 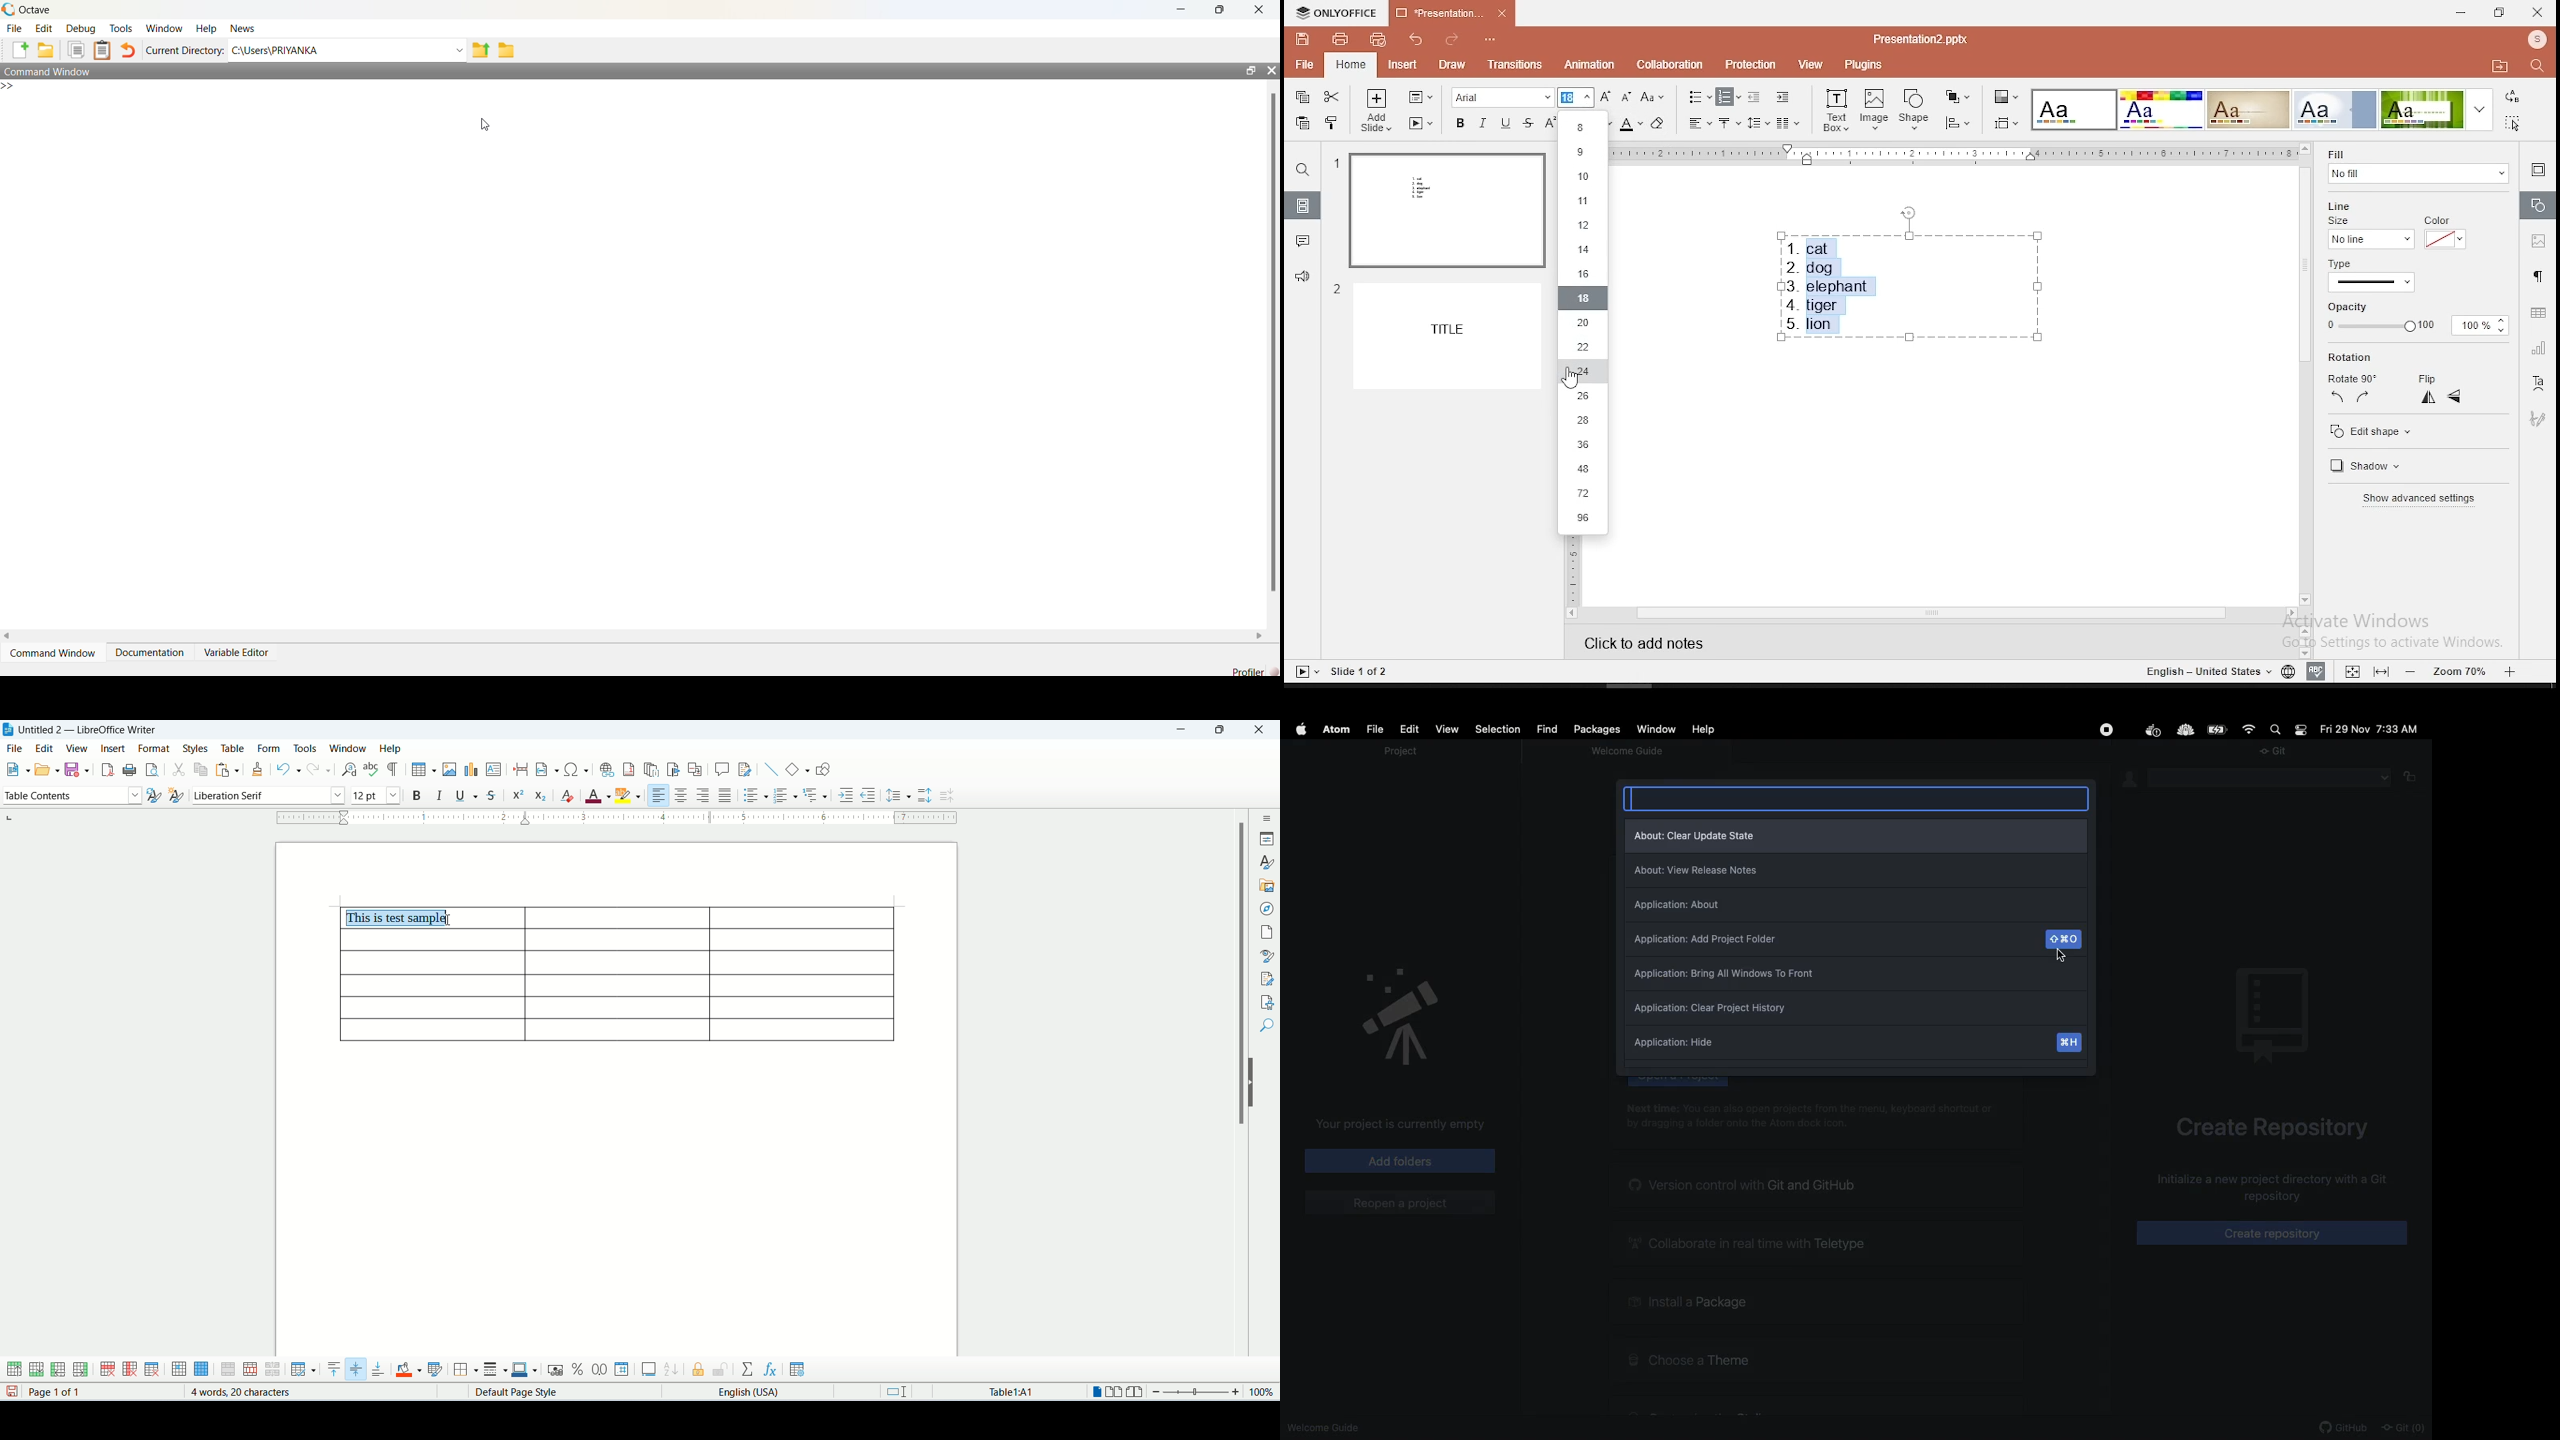 What do you see at coordinates (2512, 97) in the screenshot?
I see `replace` at bounding box center [2512, 97].